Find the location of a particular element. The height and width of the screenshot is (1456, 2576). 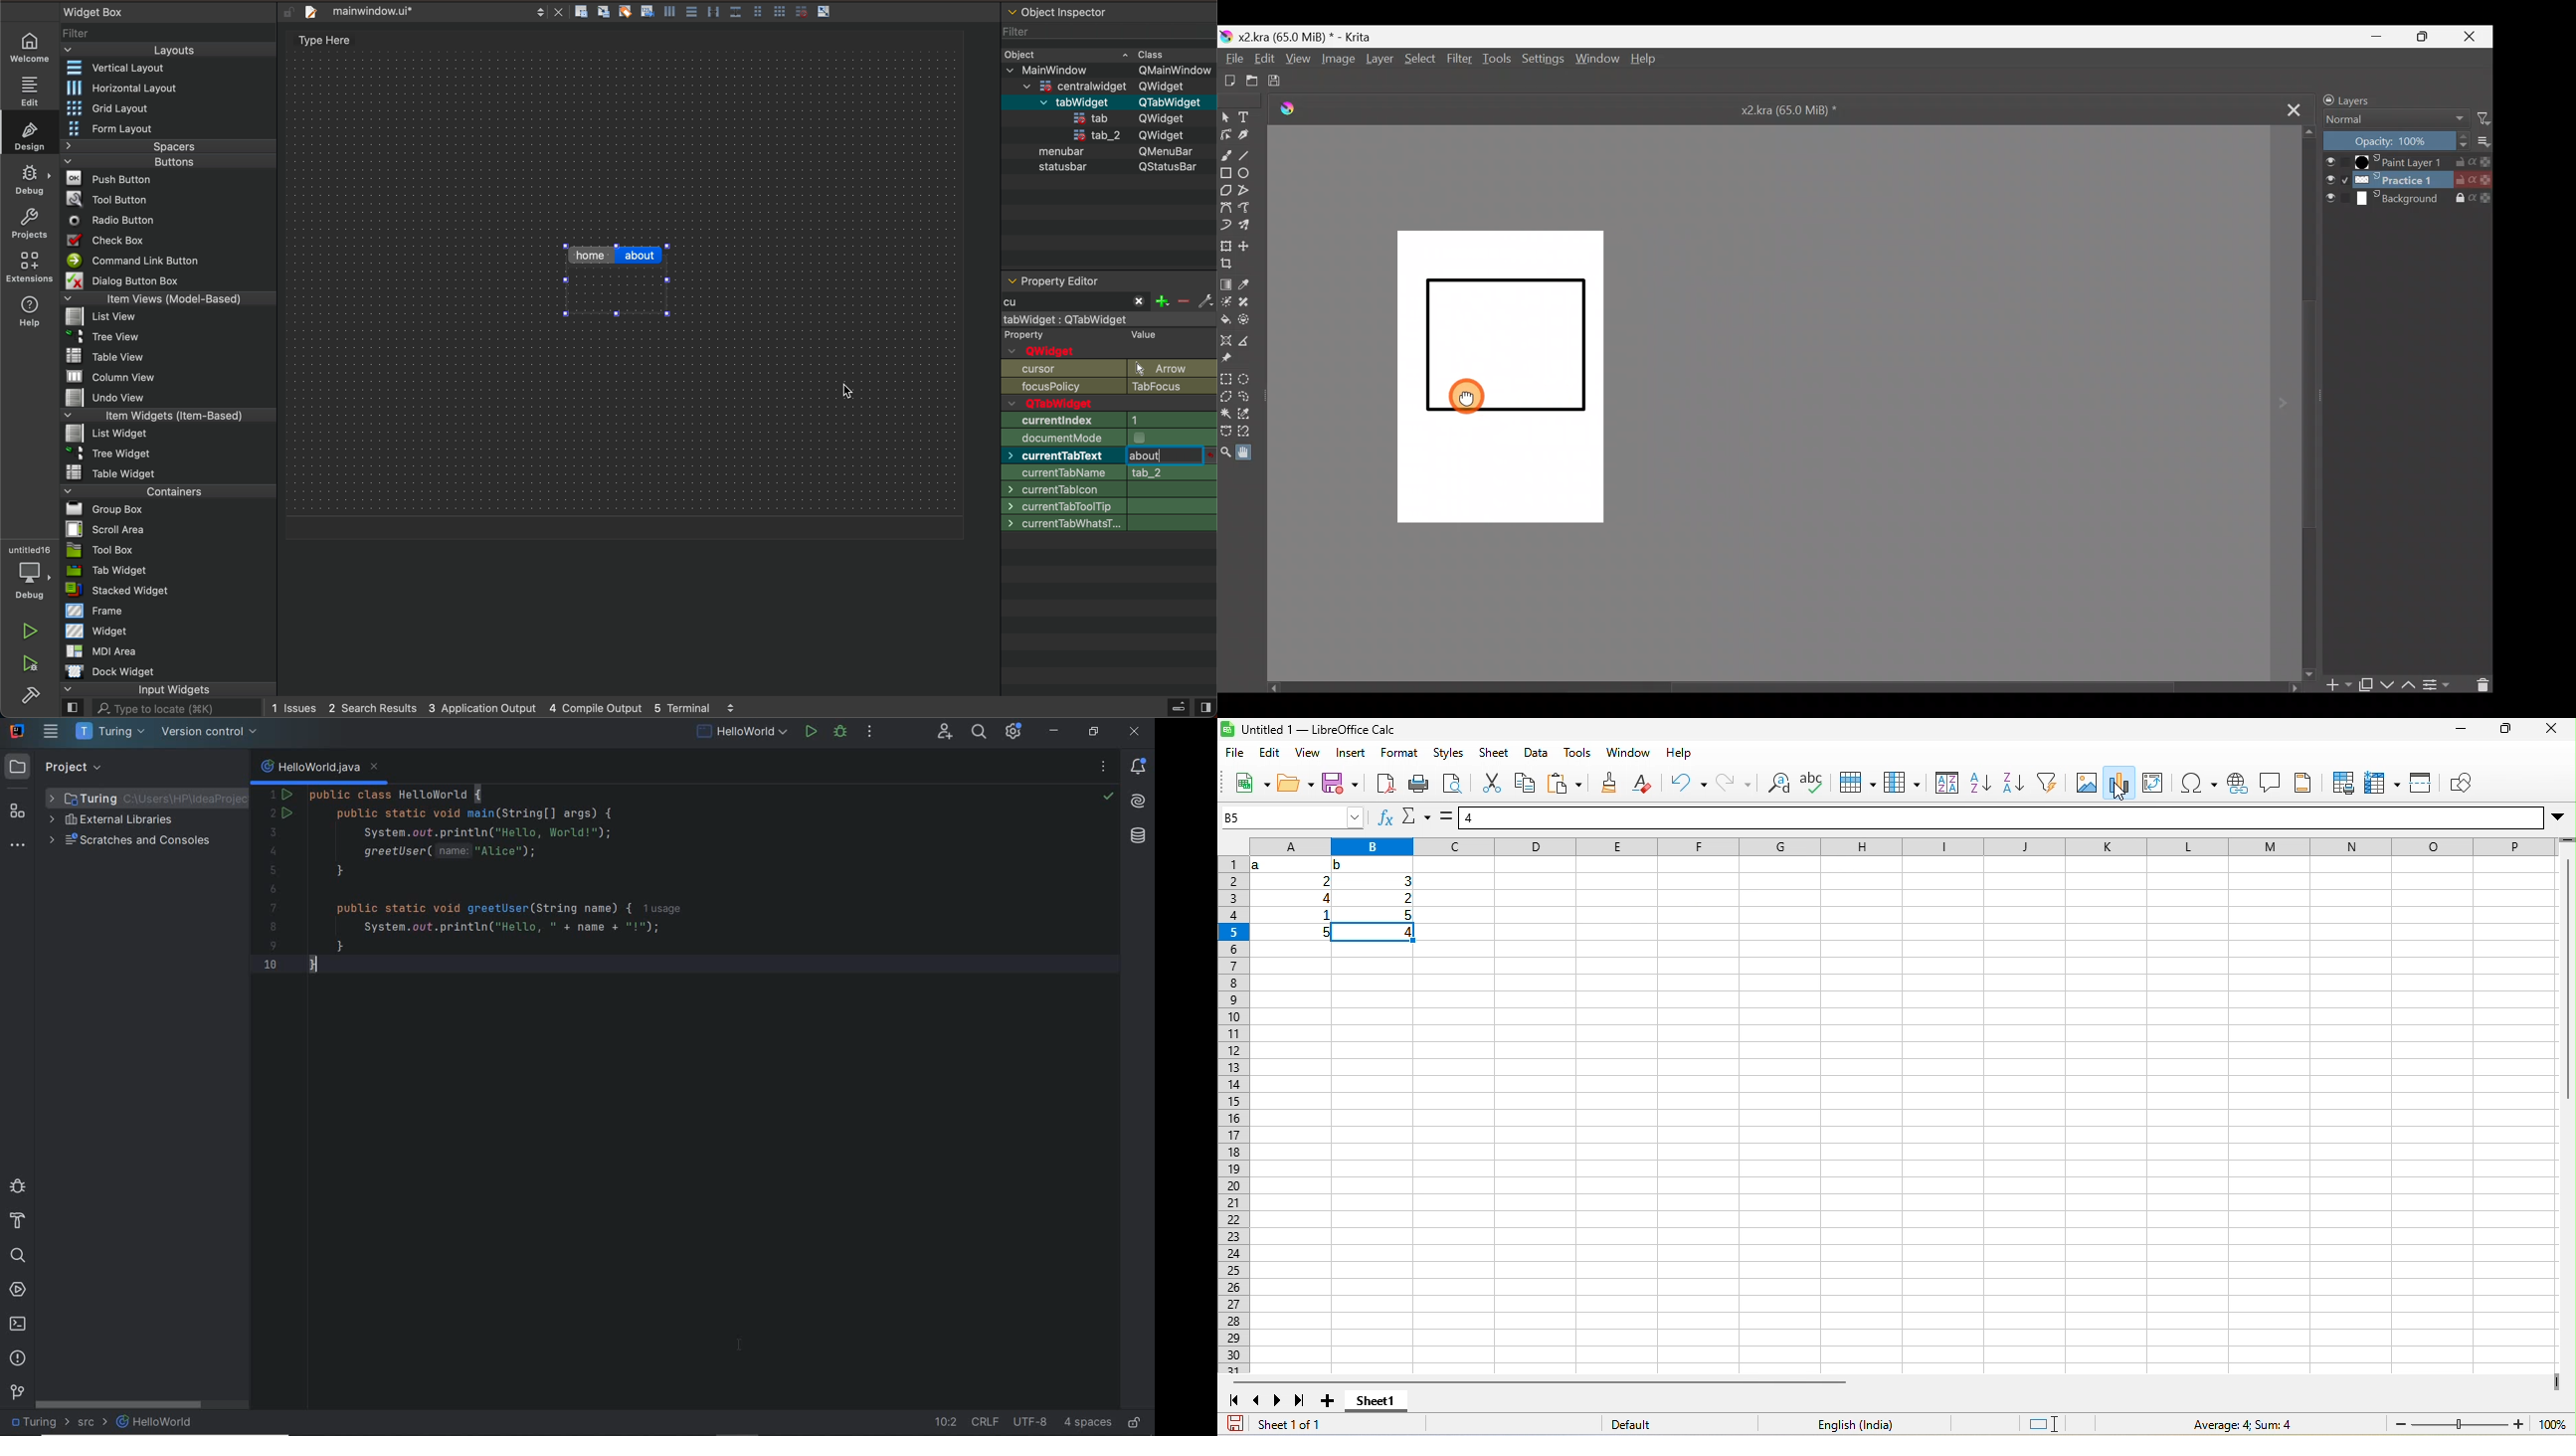

Zoom slider is located at coordinates (2460, 1424).